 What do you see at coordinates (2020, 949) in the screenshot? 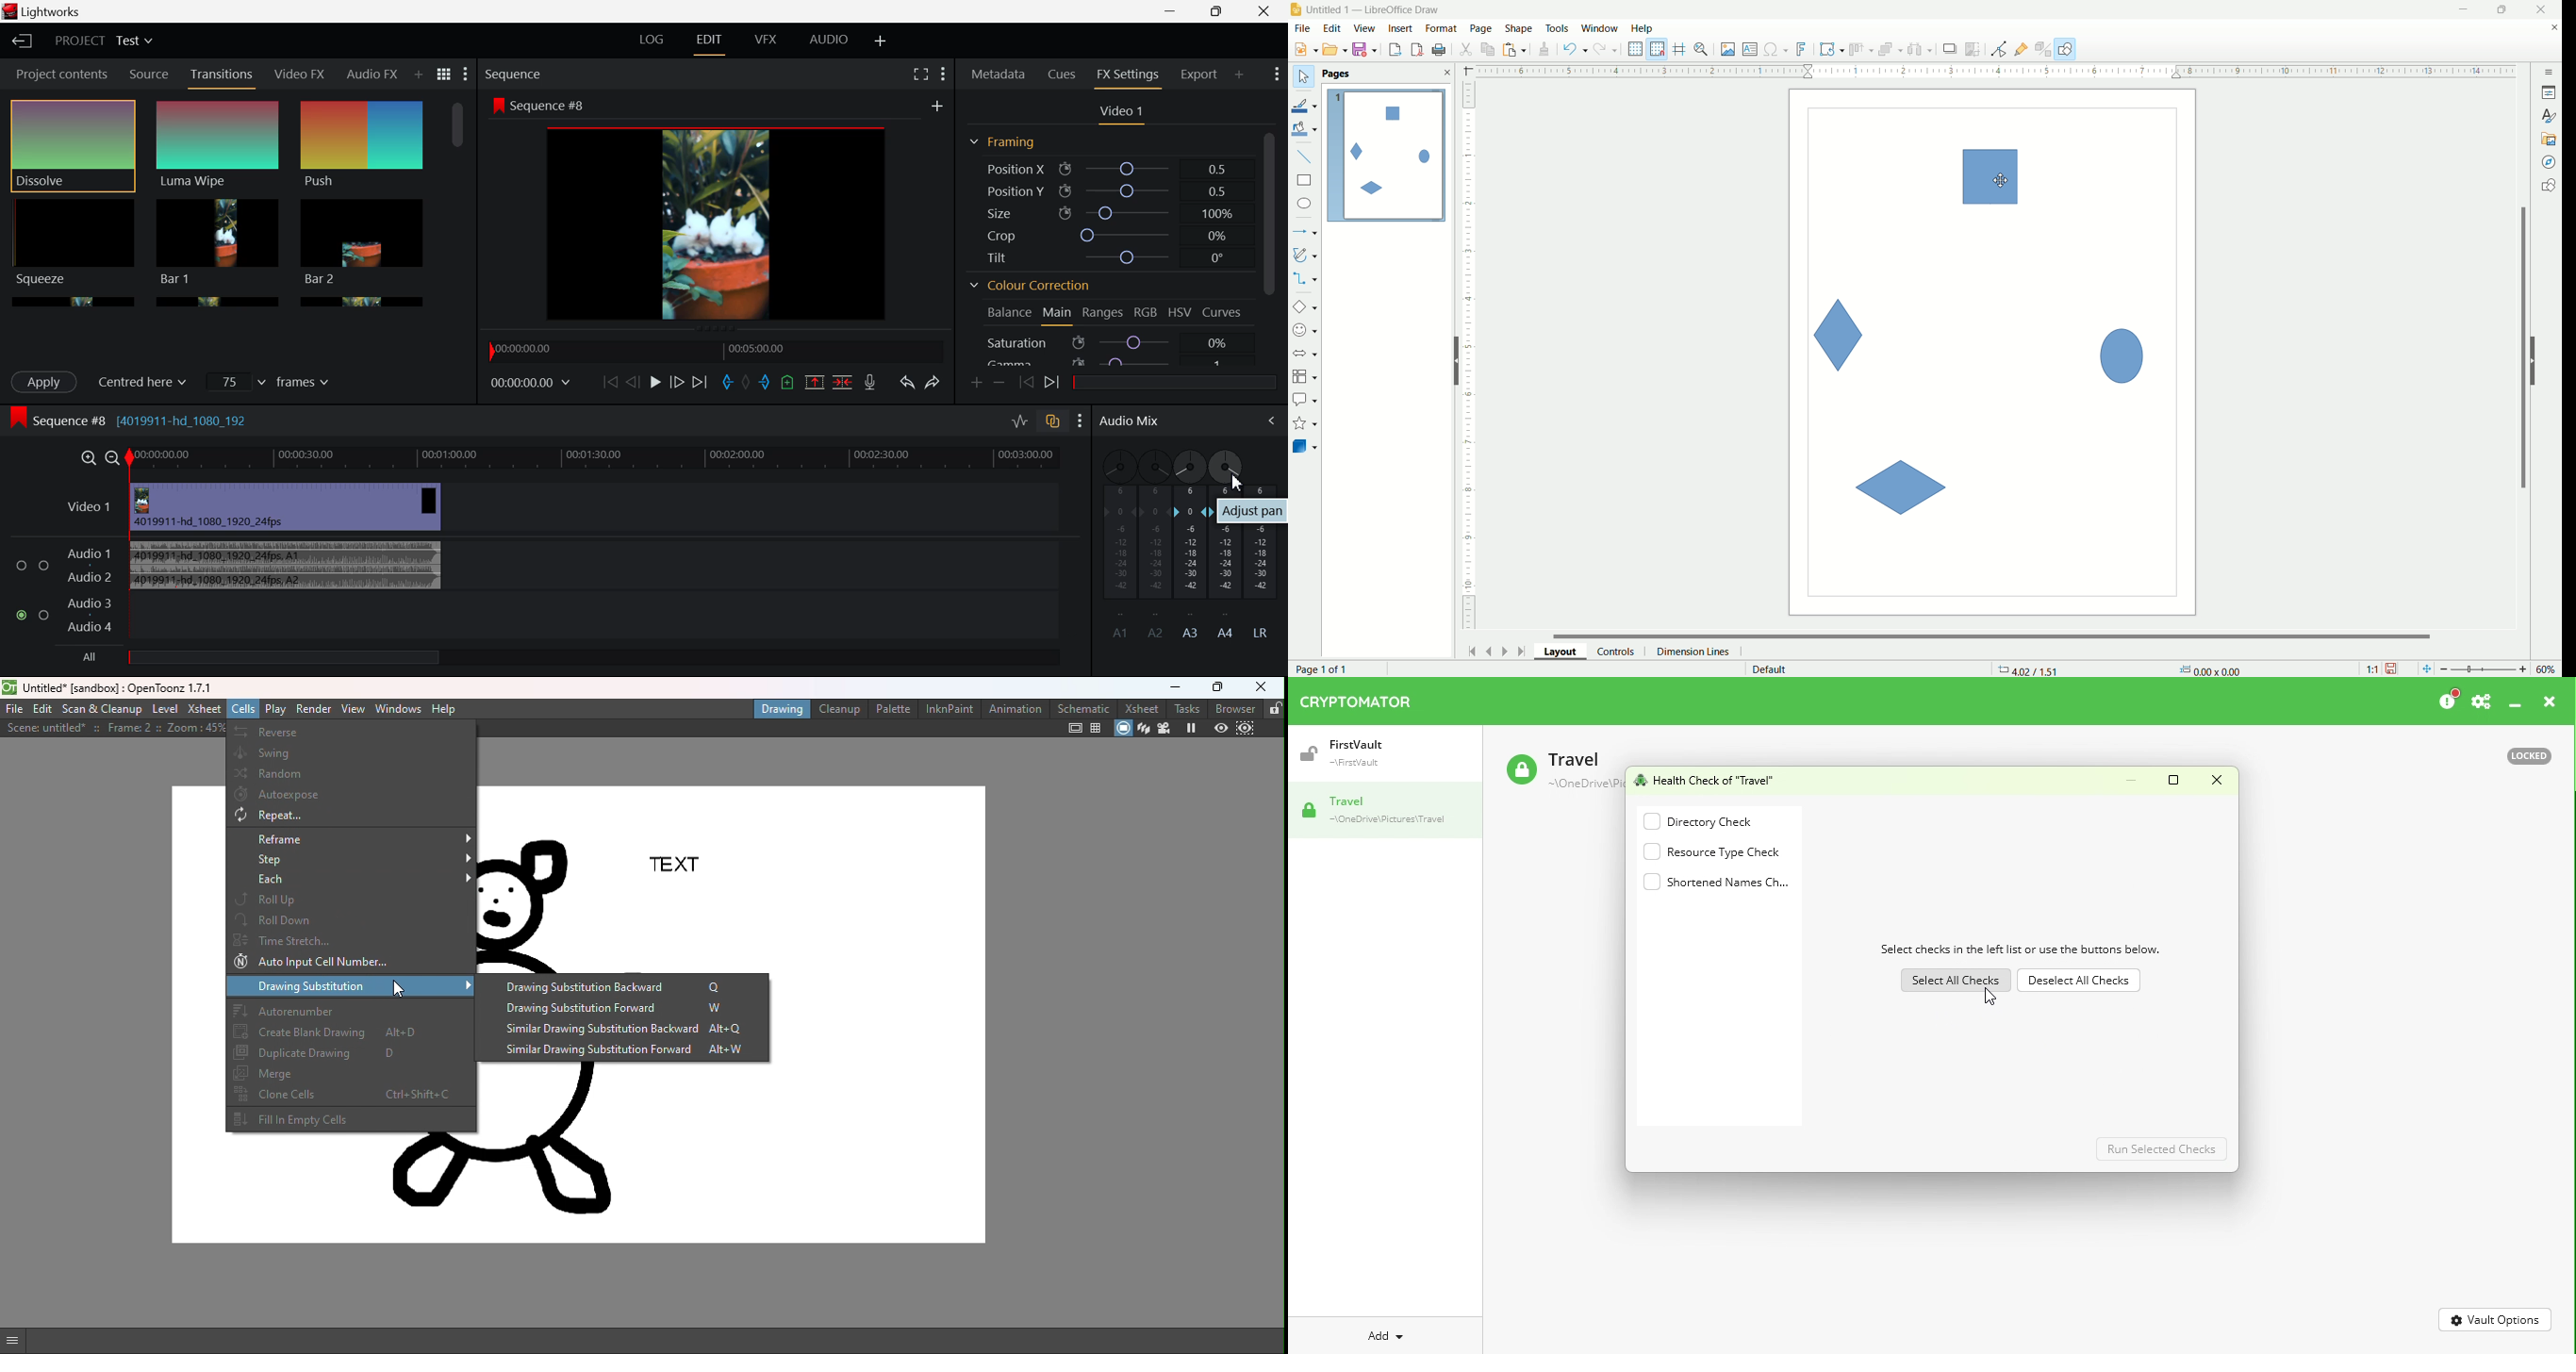
I see `Select checks in the left list or use the buttons below` at bounding box center [2020, 949].